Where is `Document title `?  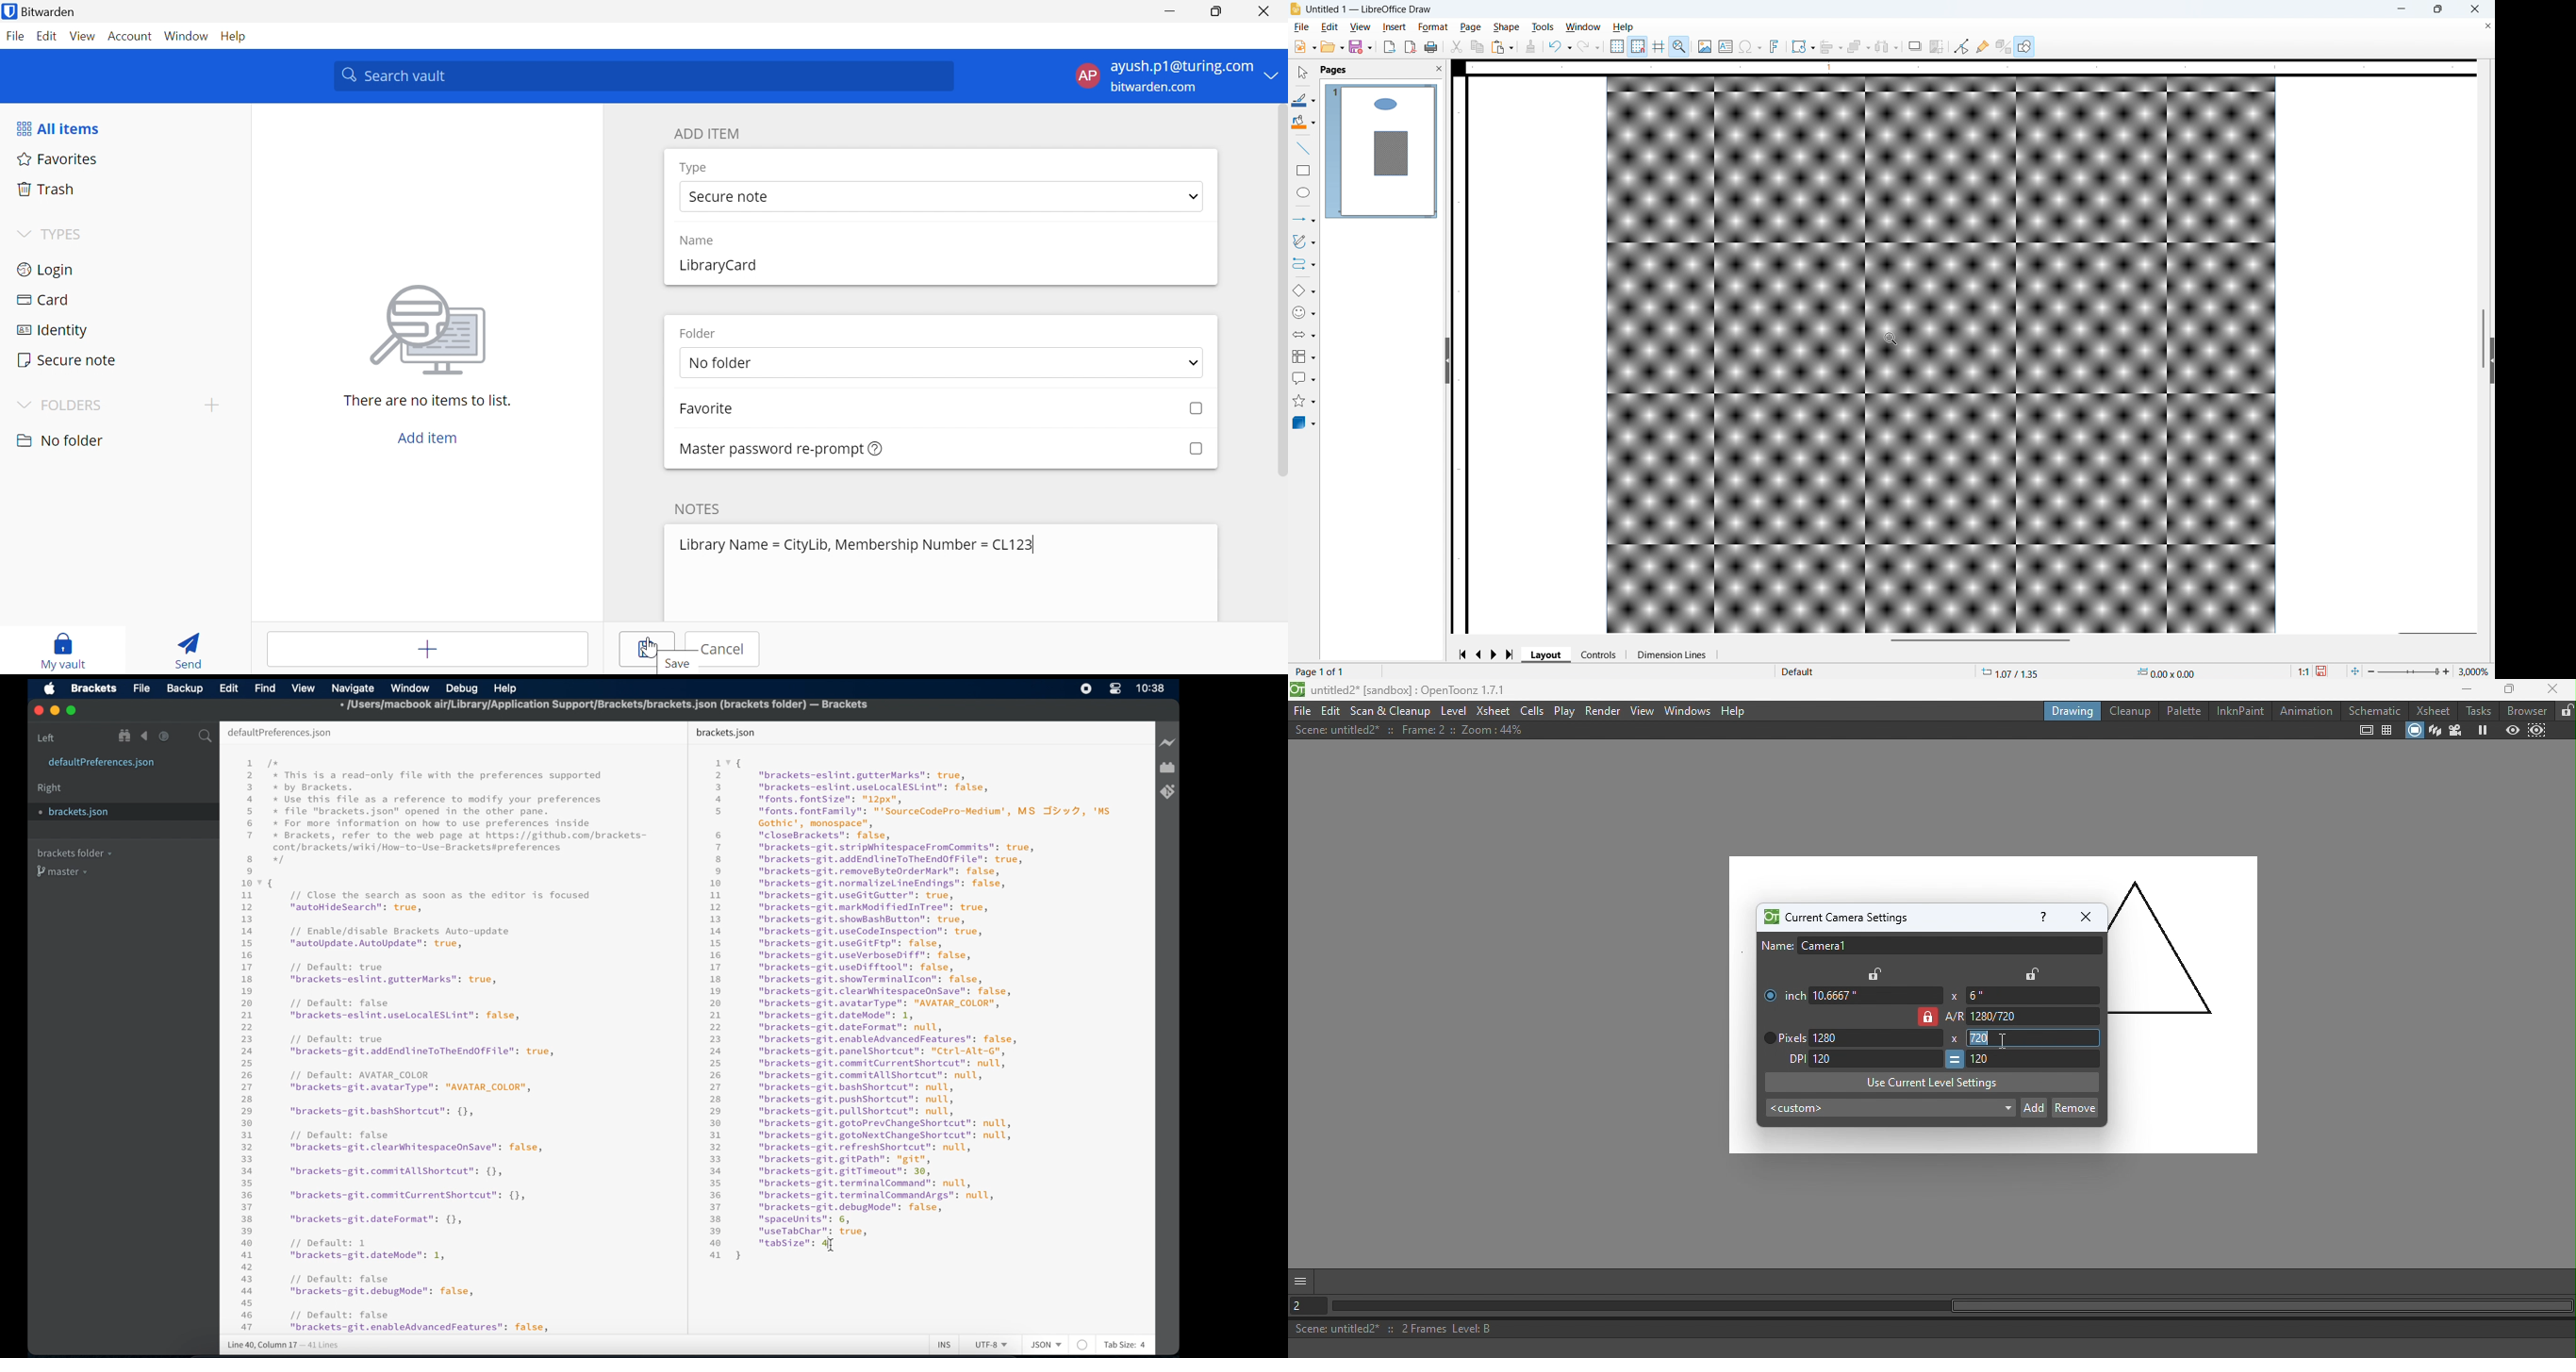 Document title  is located at coordinates (1369, 9).